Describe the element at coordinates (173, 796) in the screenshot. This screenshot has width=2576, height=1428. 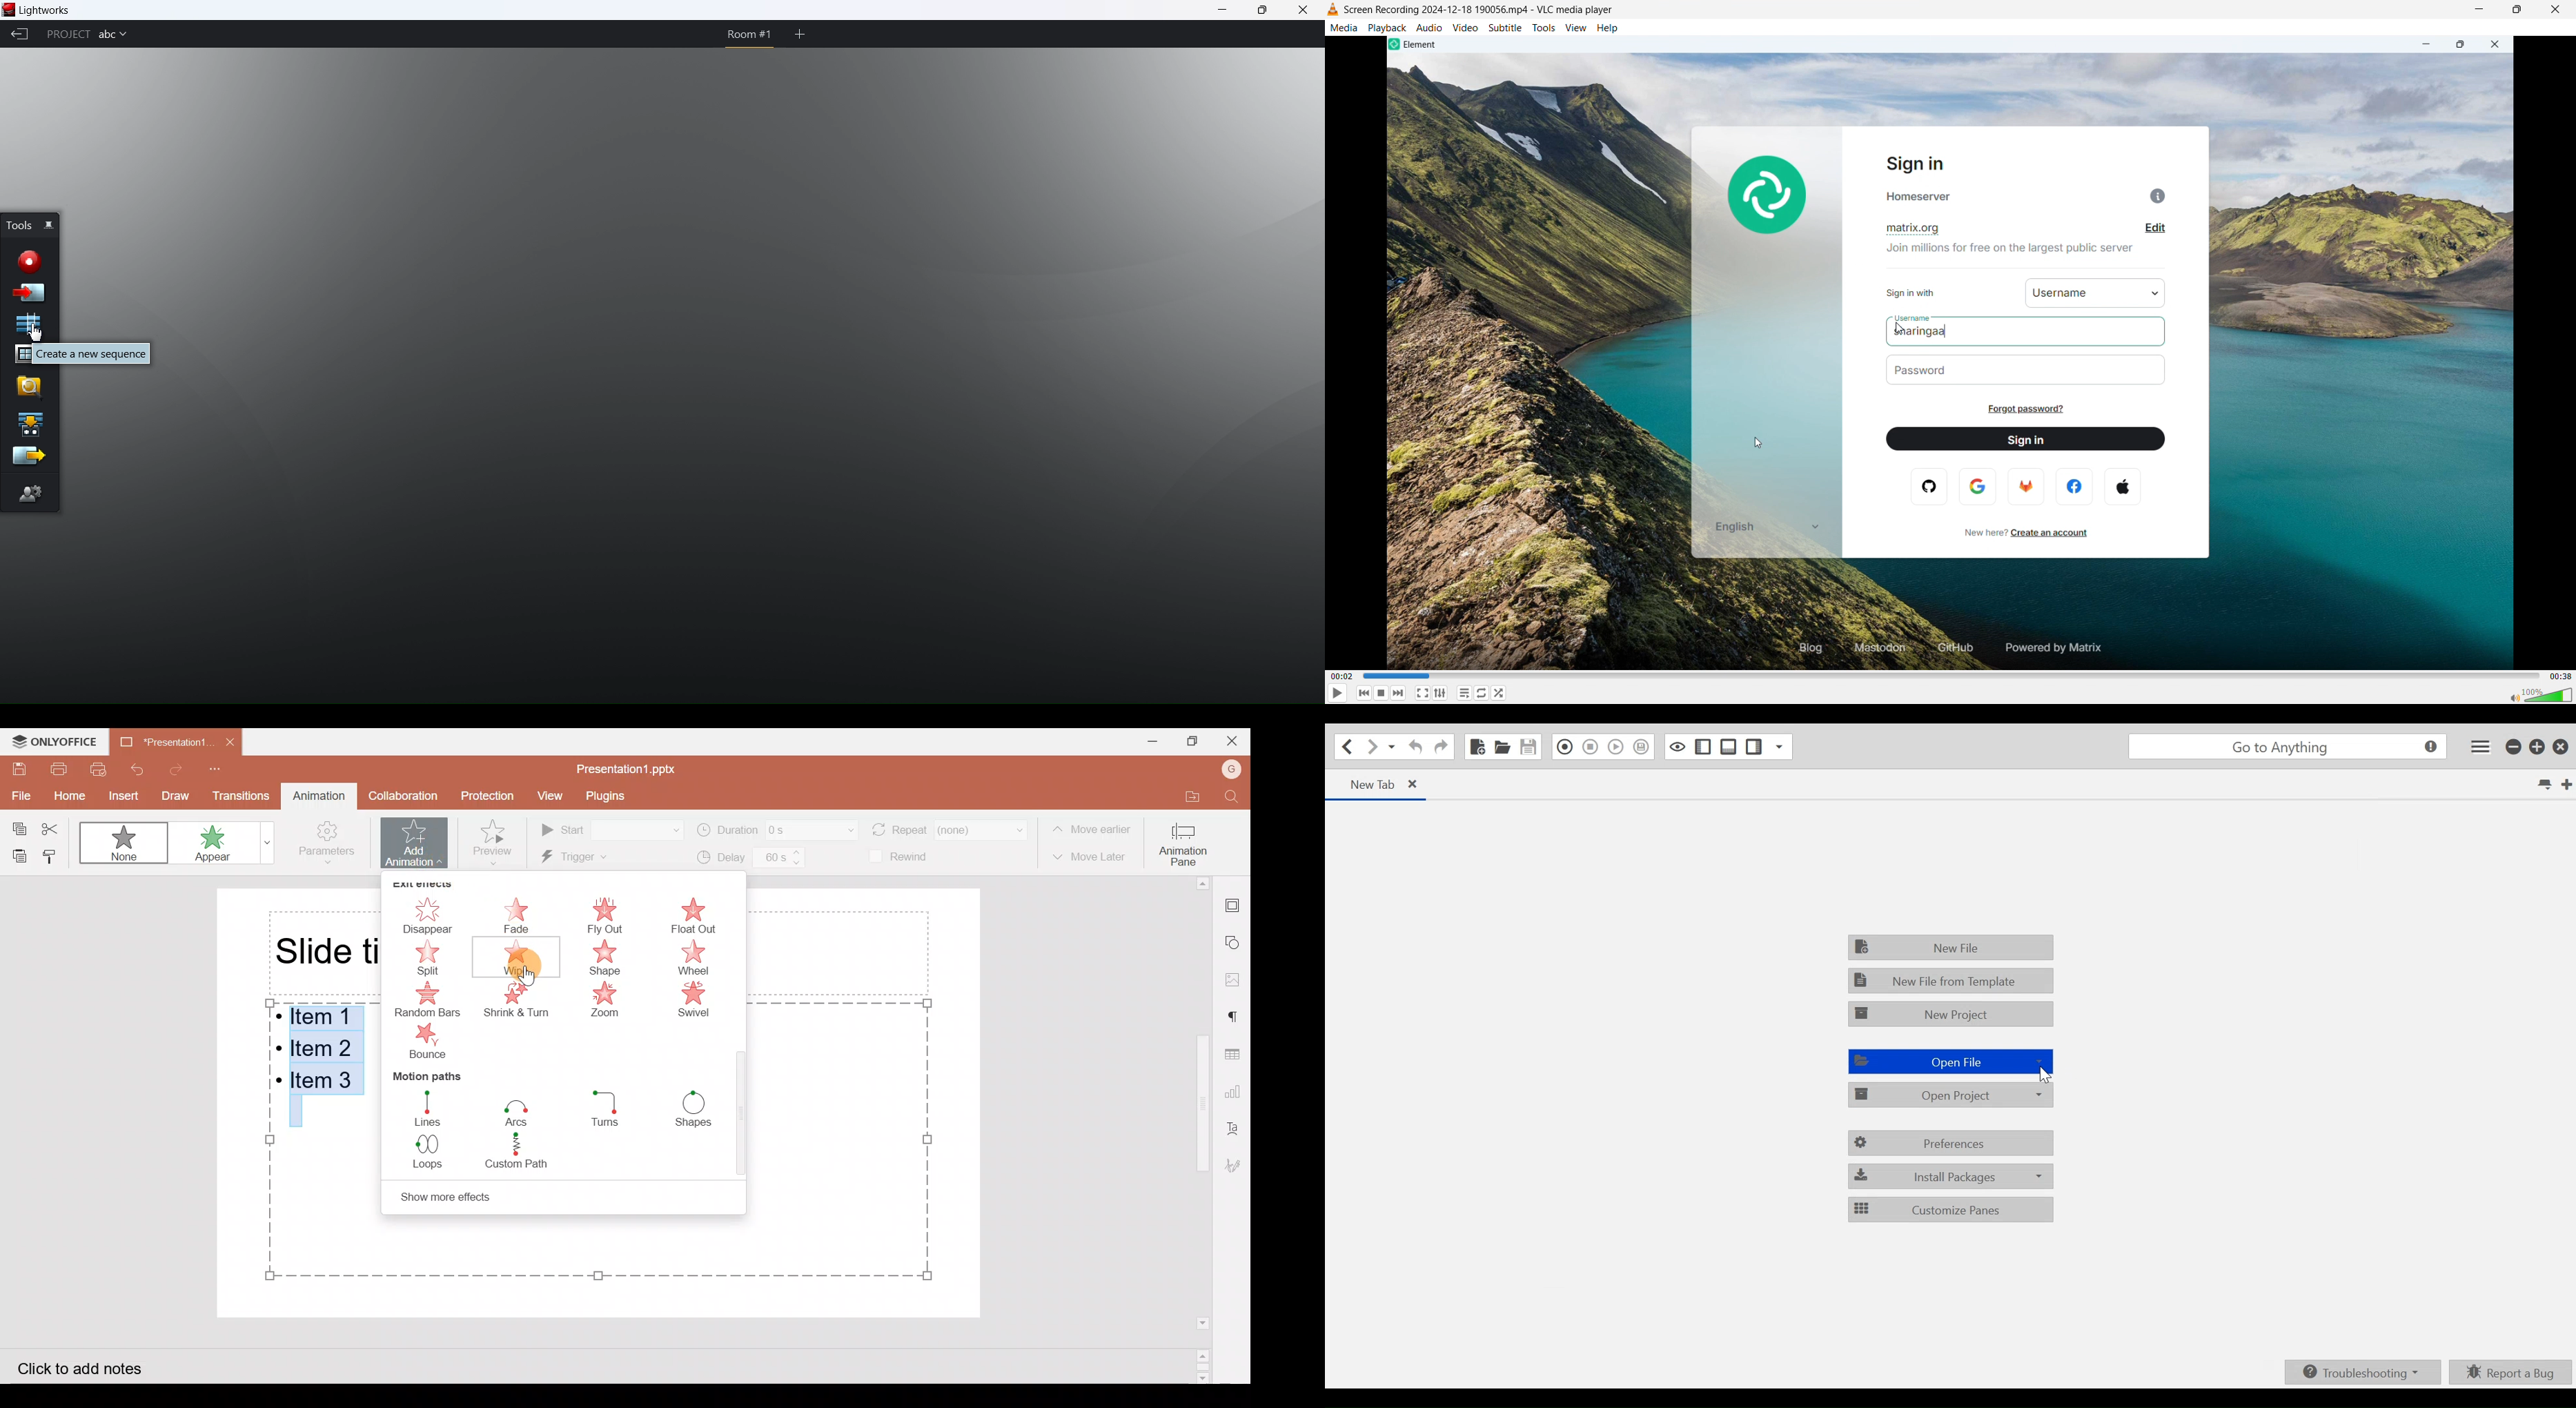
I see `Draw` at that location.